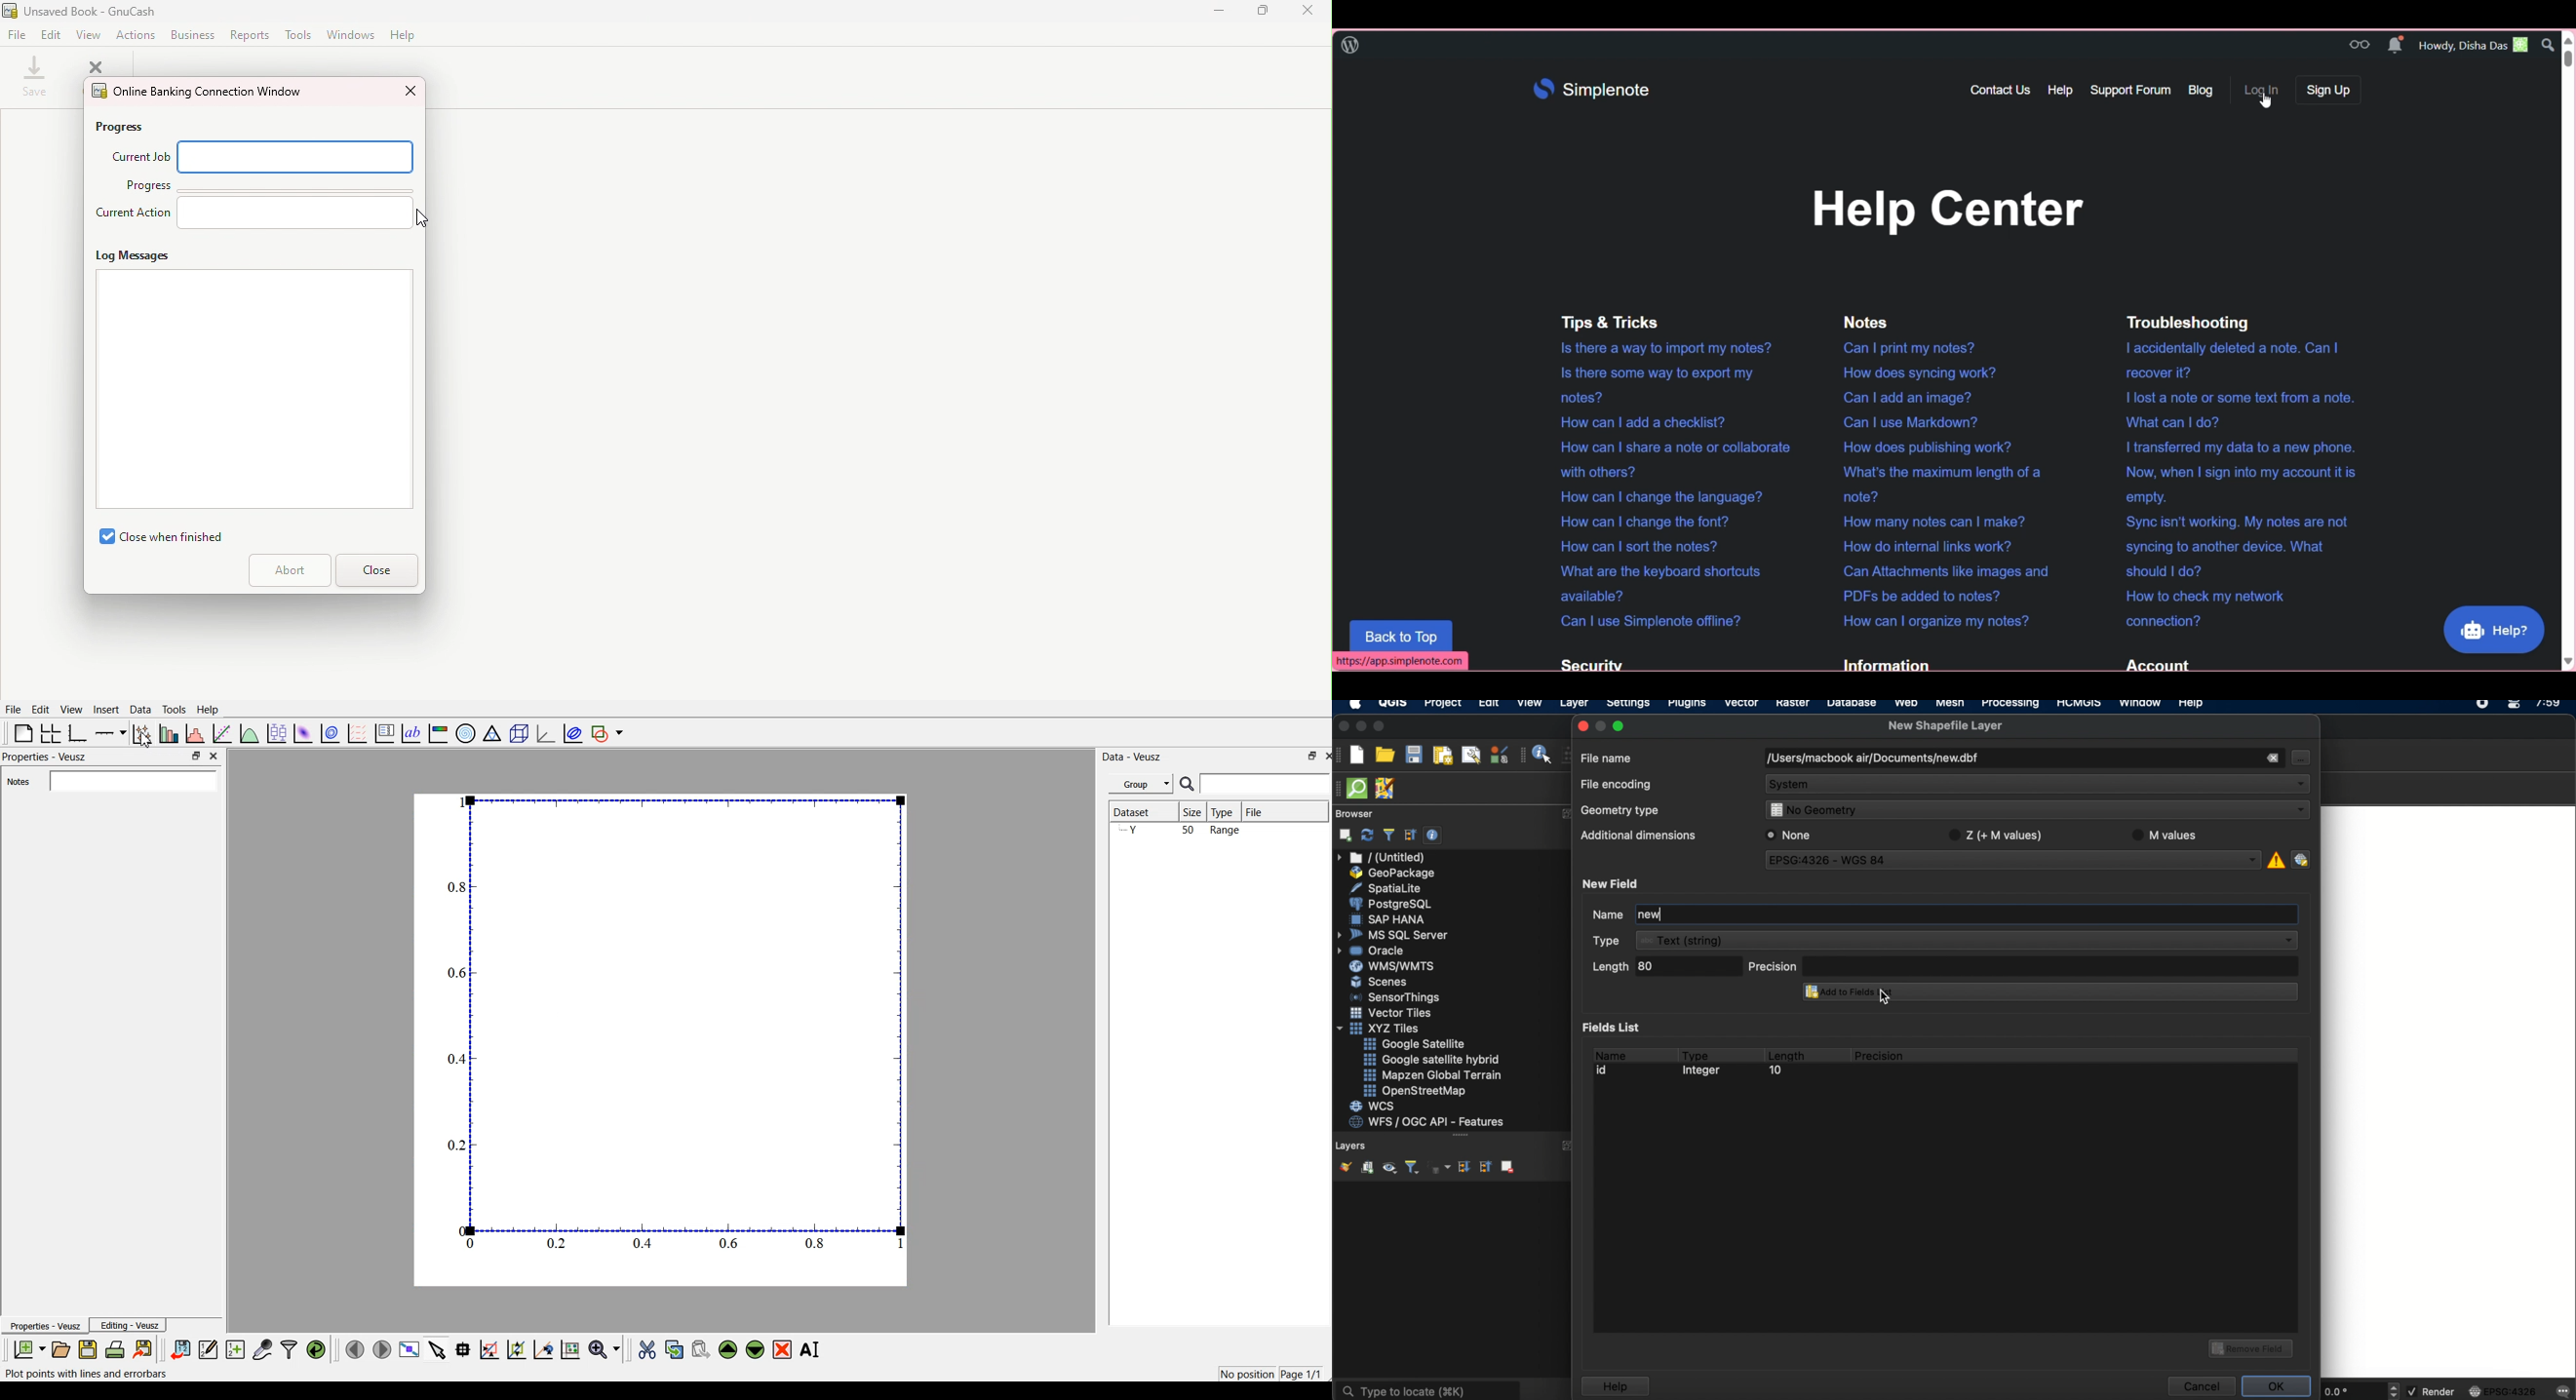 This screenshot has width=2576, height=1400. What do you see at coordinates (1392, 1013) in the screenshot?
I see `vector files` at bounding box center [1392, 1013].